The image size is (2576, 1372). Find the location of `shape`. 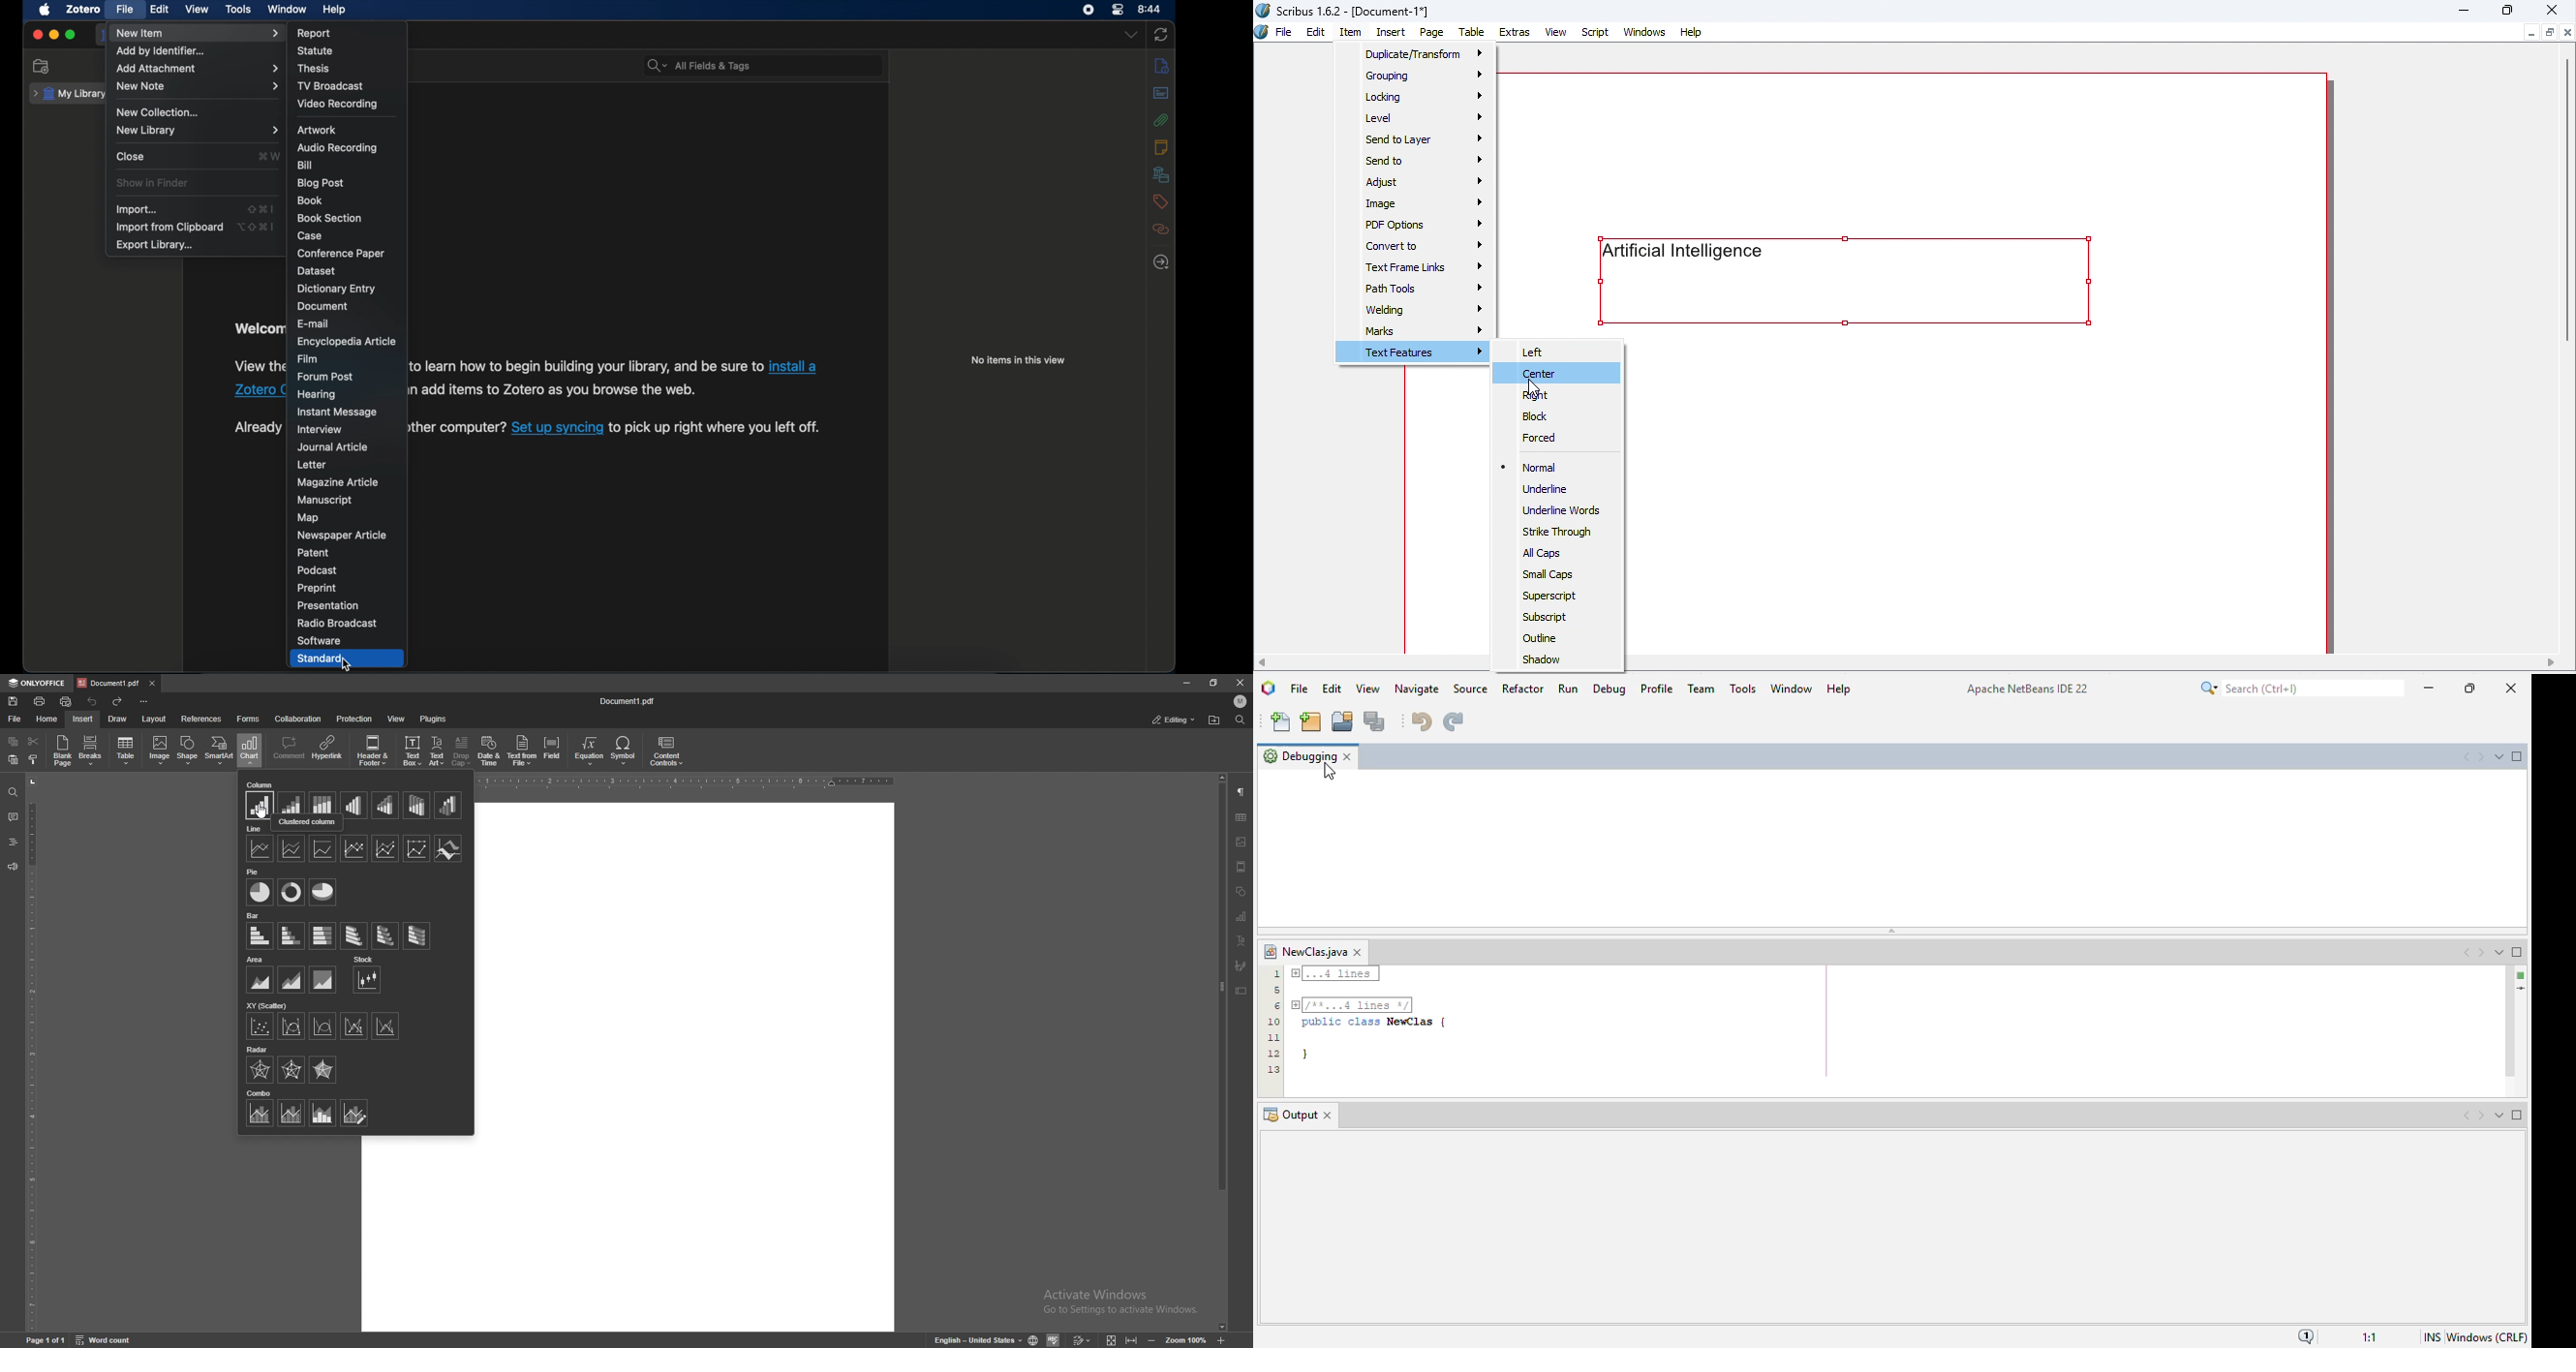

shape is located at coordinates (187, 750).